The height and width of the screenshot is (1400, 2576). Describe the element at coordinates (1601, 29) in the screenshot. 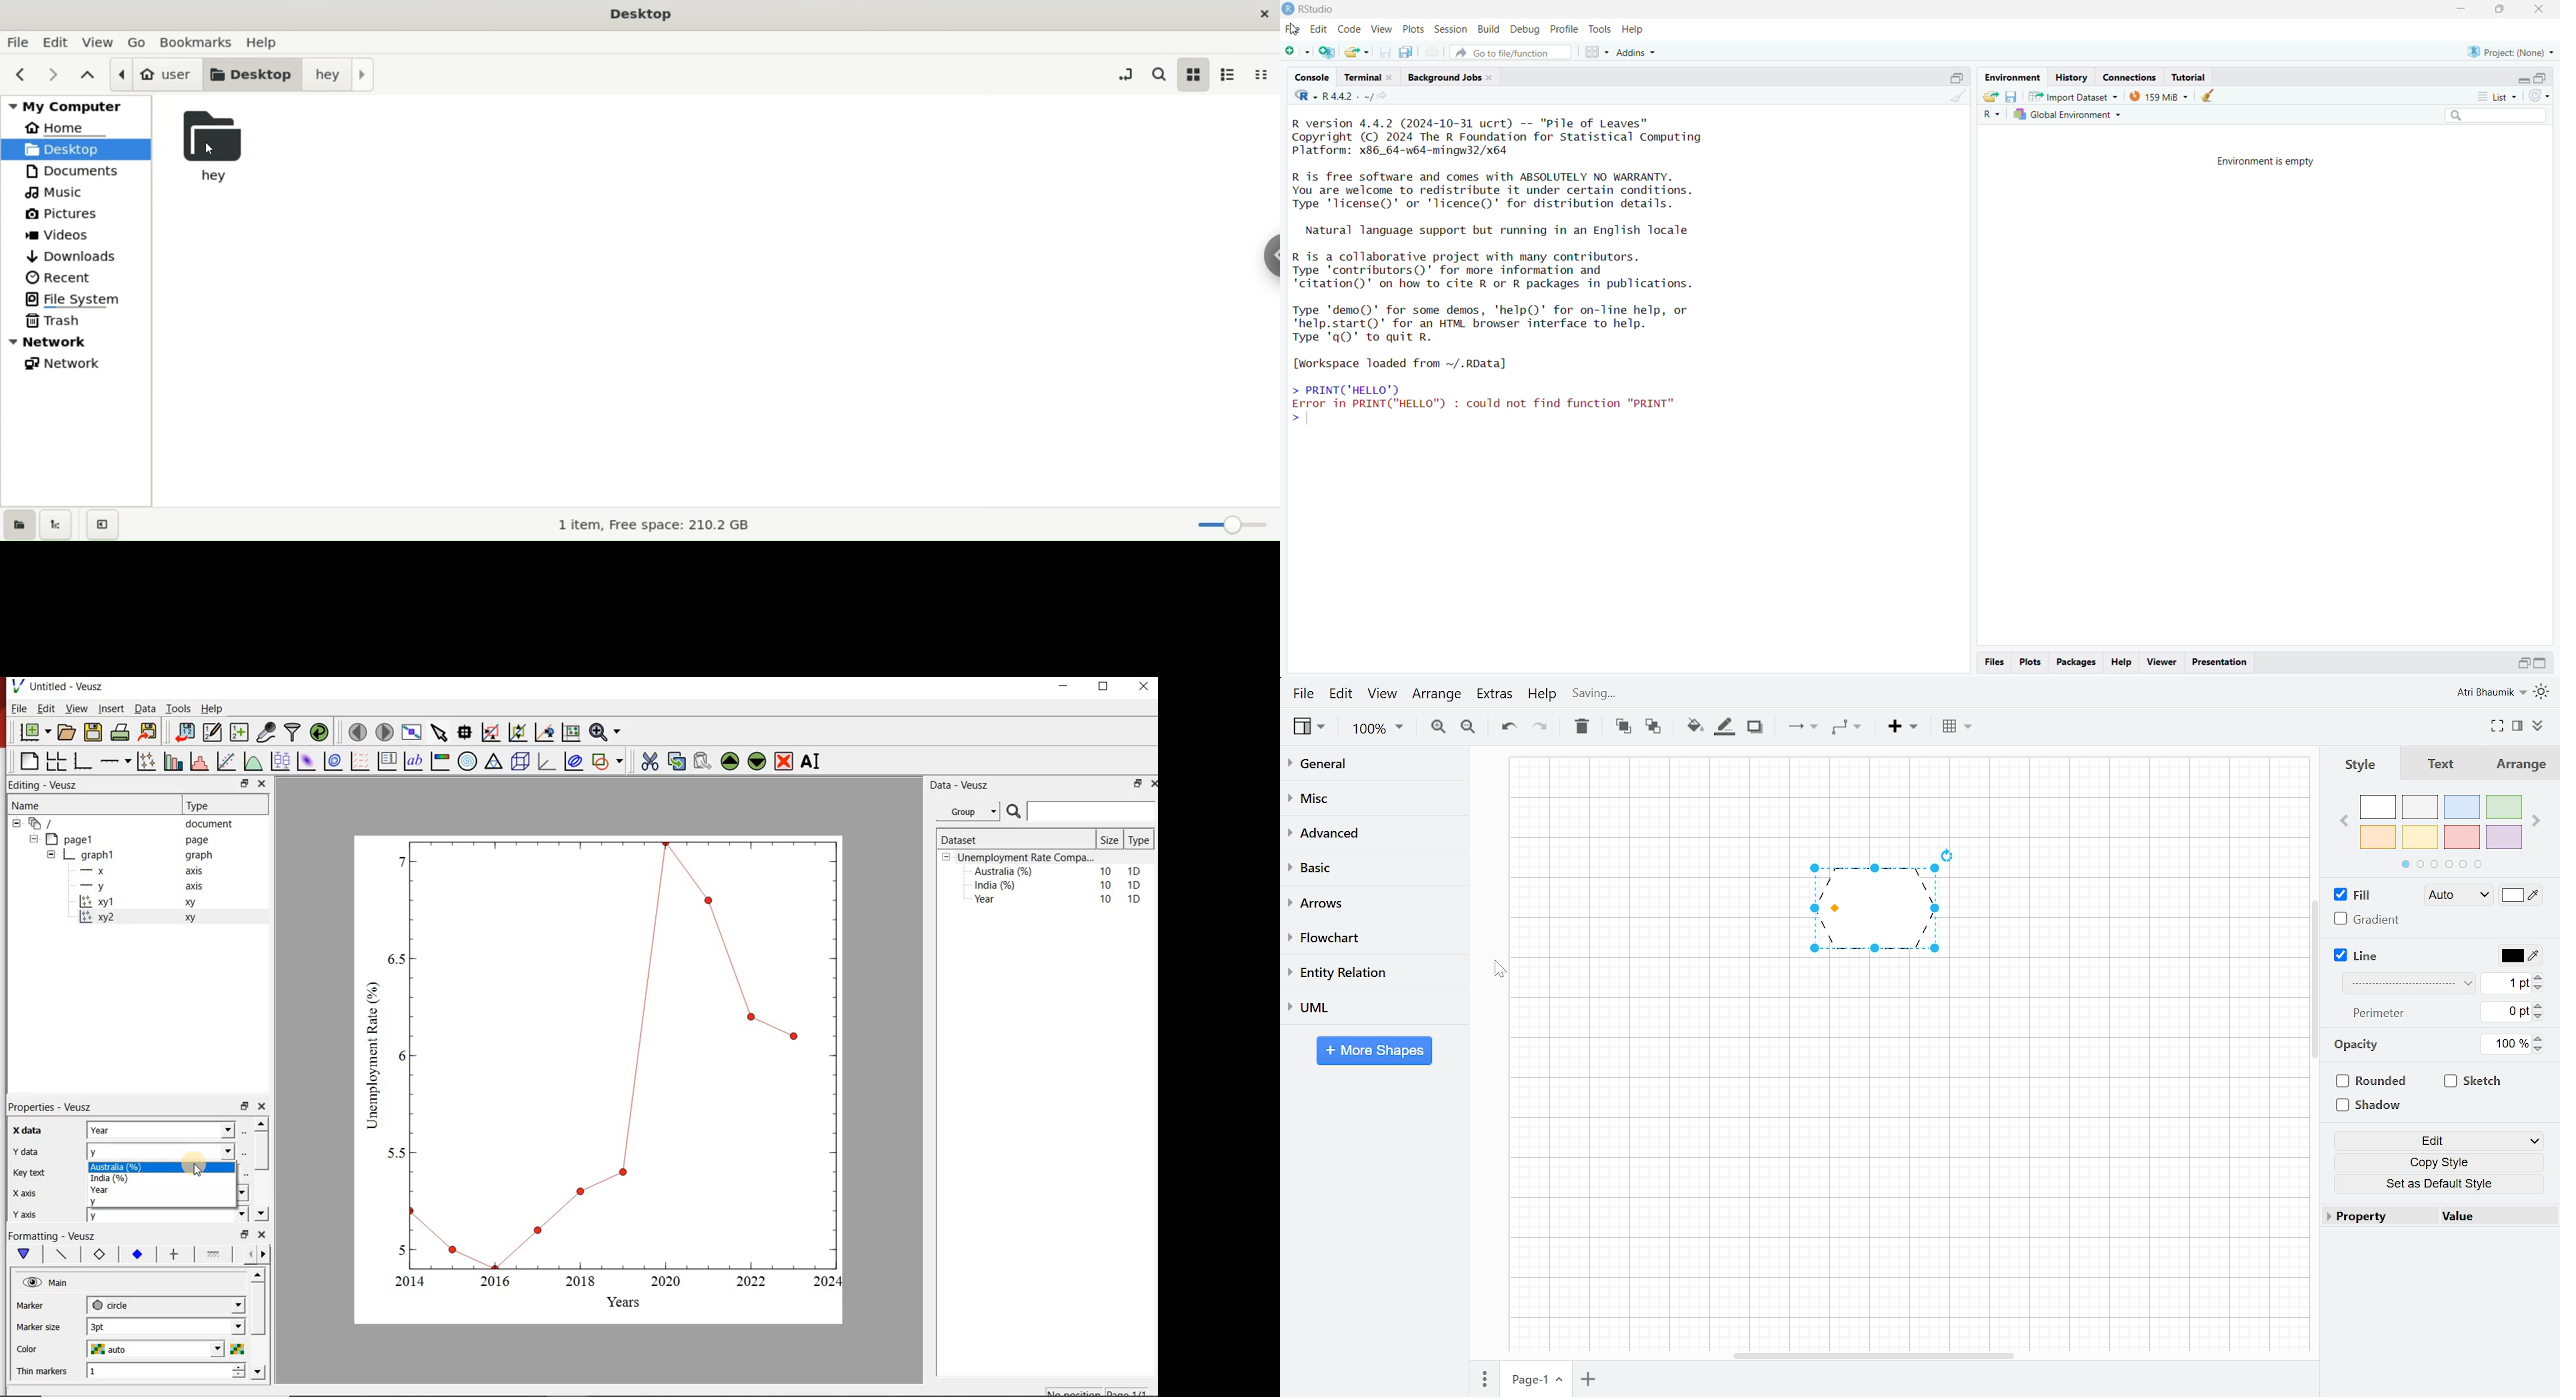

I see `tools` at that location.